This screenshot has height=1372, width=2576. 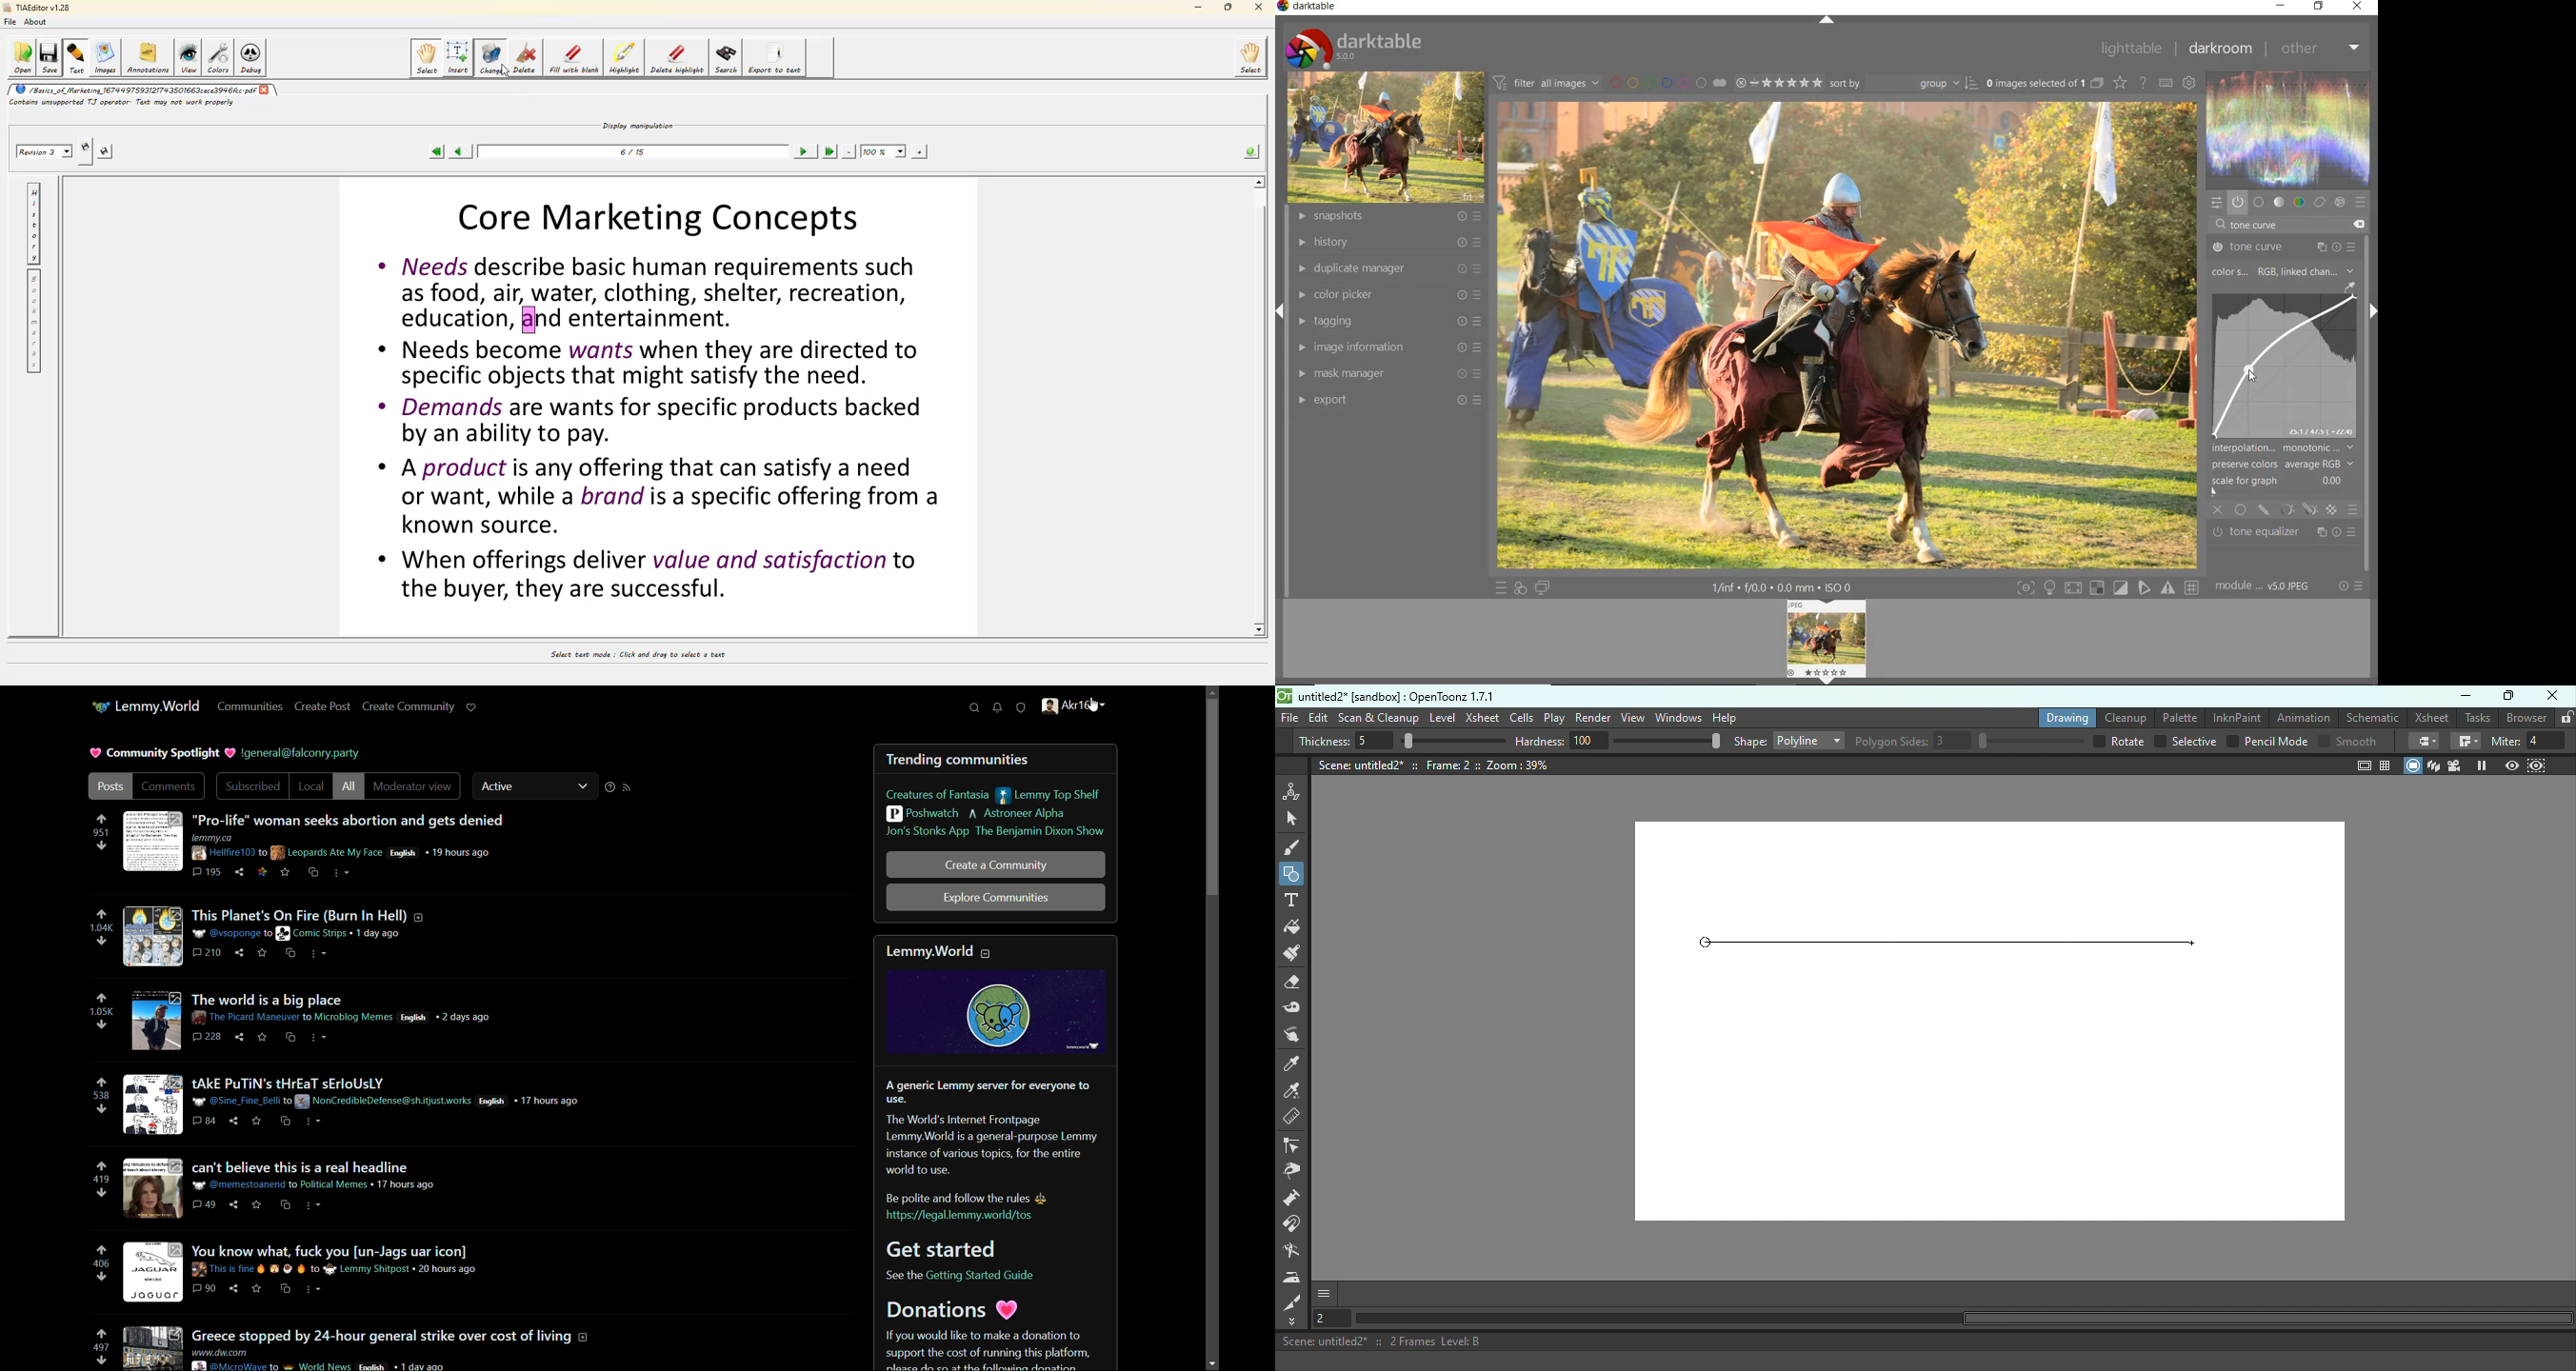 What do you see at coordinates (352, 1103) in the screenshot?
I see `post-4` at bounding box center [352, 1103].